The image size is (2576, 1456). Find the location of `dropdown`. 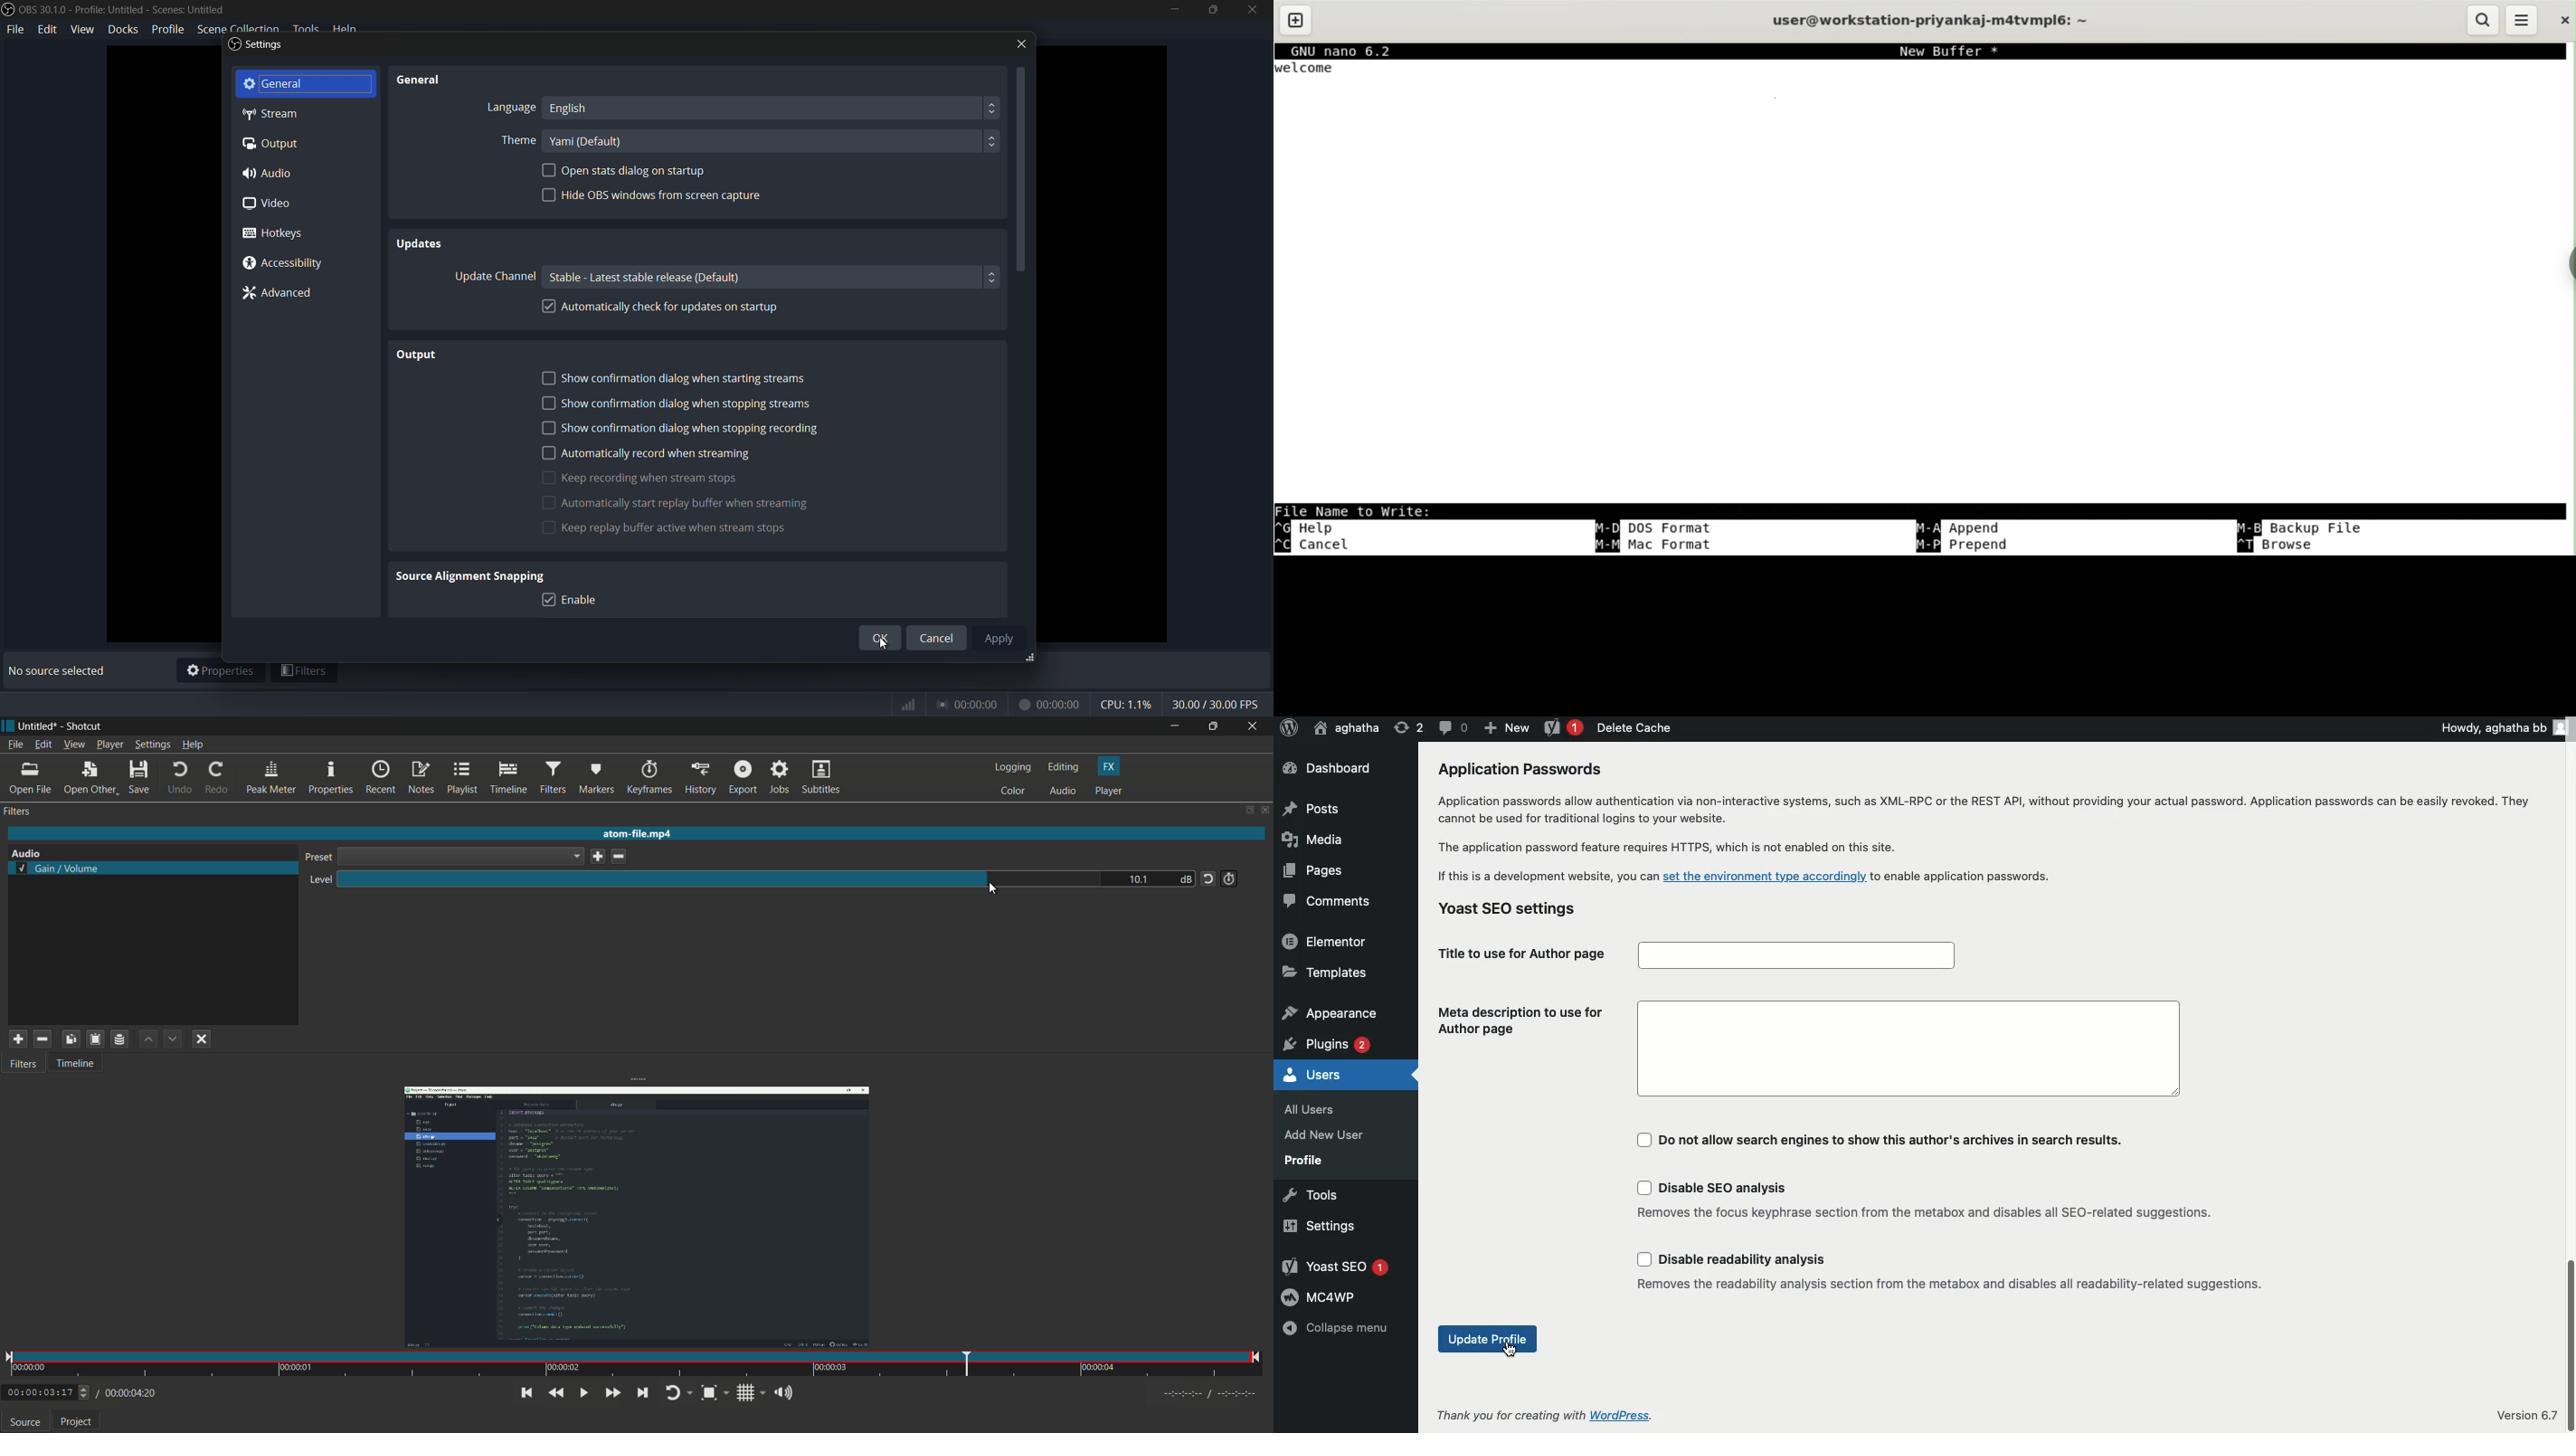

dropdown is located at coordinates (460, 856).